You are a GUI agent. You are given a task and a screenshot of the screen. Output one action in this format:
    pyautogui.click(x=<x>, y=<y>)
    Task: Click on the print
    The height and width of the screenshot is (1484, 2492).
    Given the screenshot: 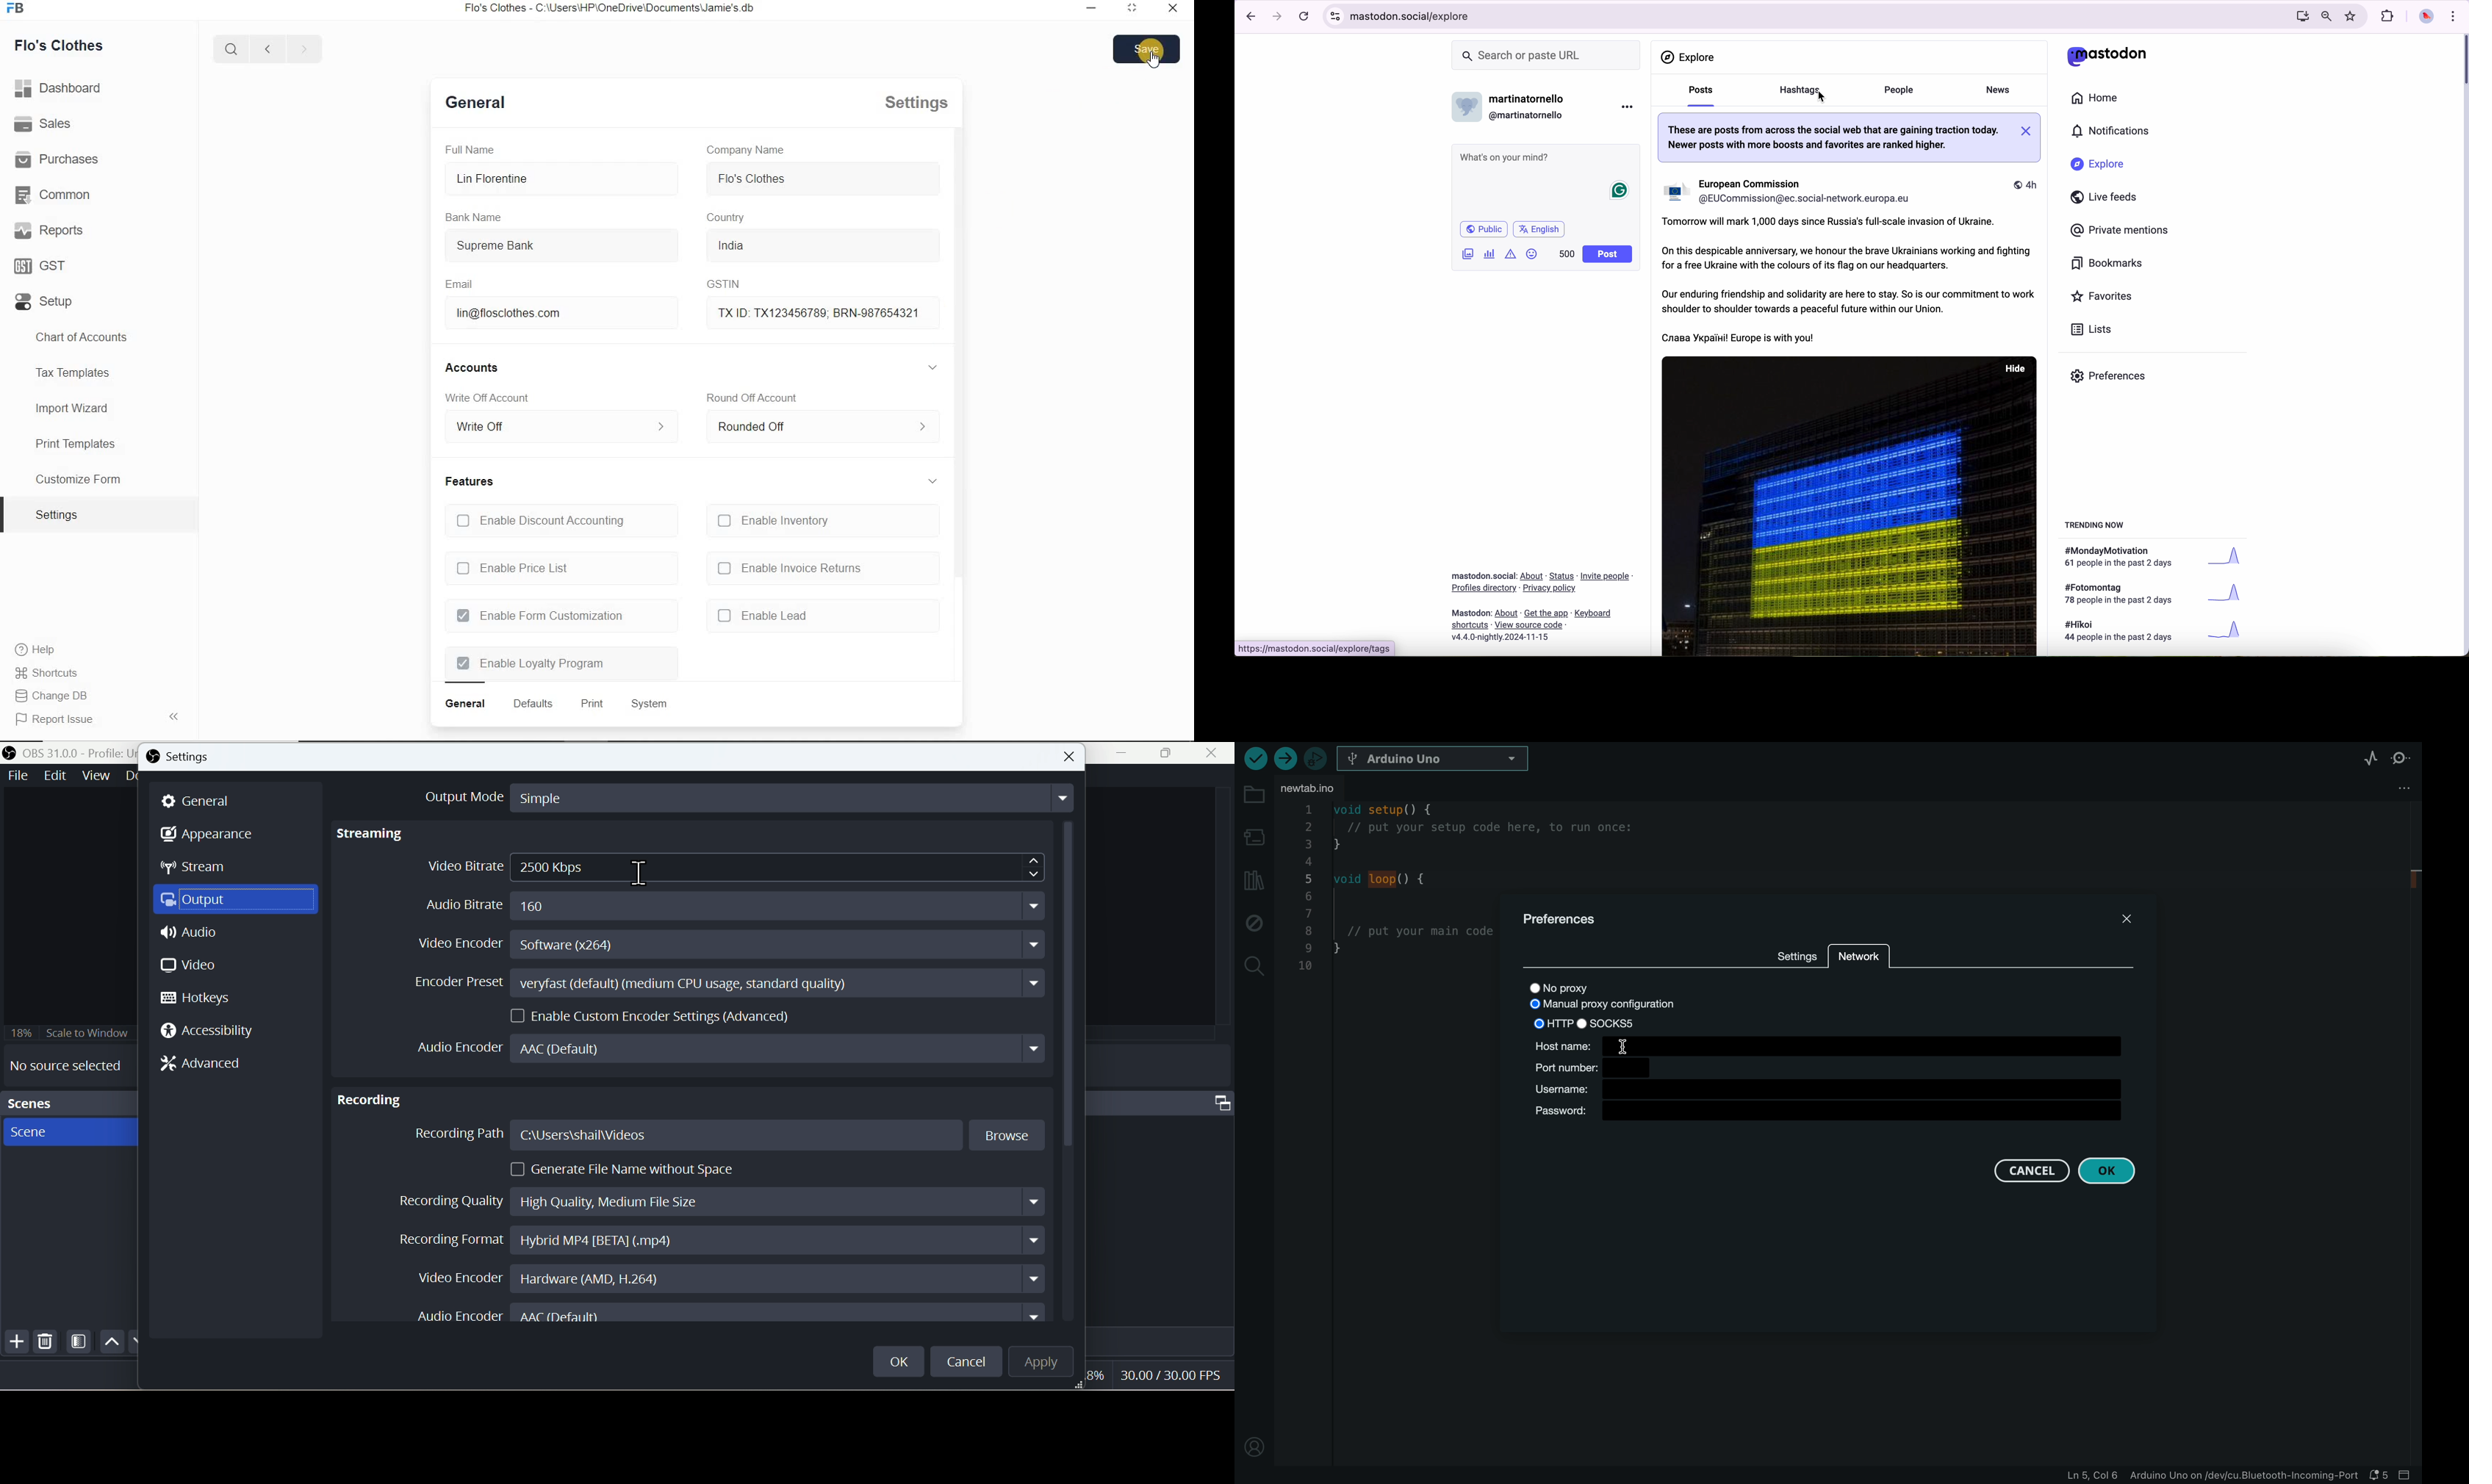 What is the action you would take?
    pyautogui.click(x=591, y=705)
    